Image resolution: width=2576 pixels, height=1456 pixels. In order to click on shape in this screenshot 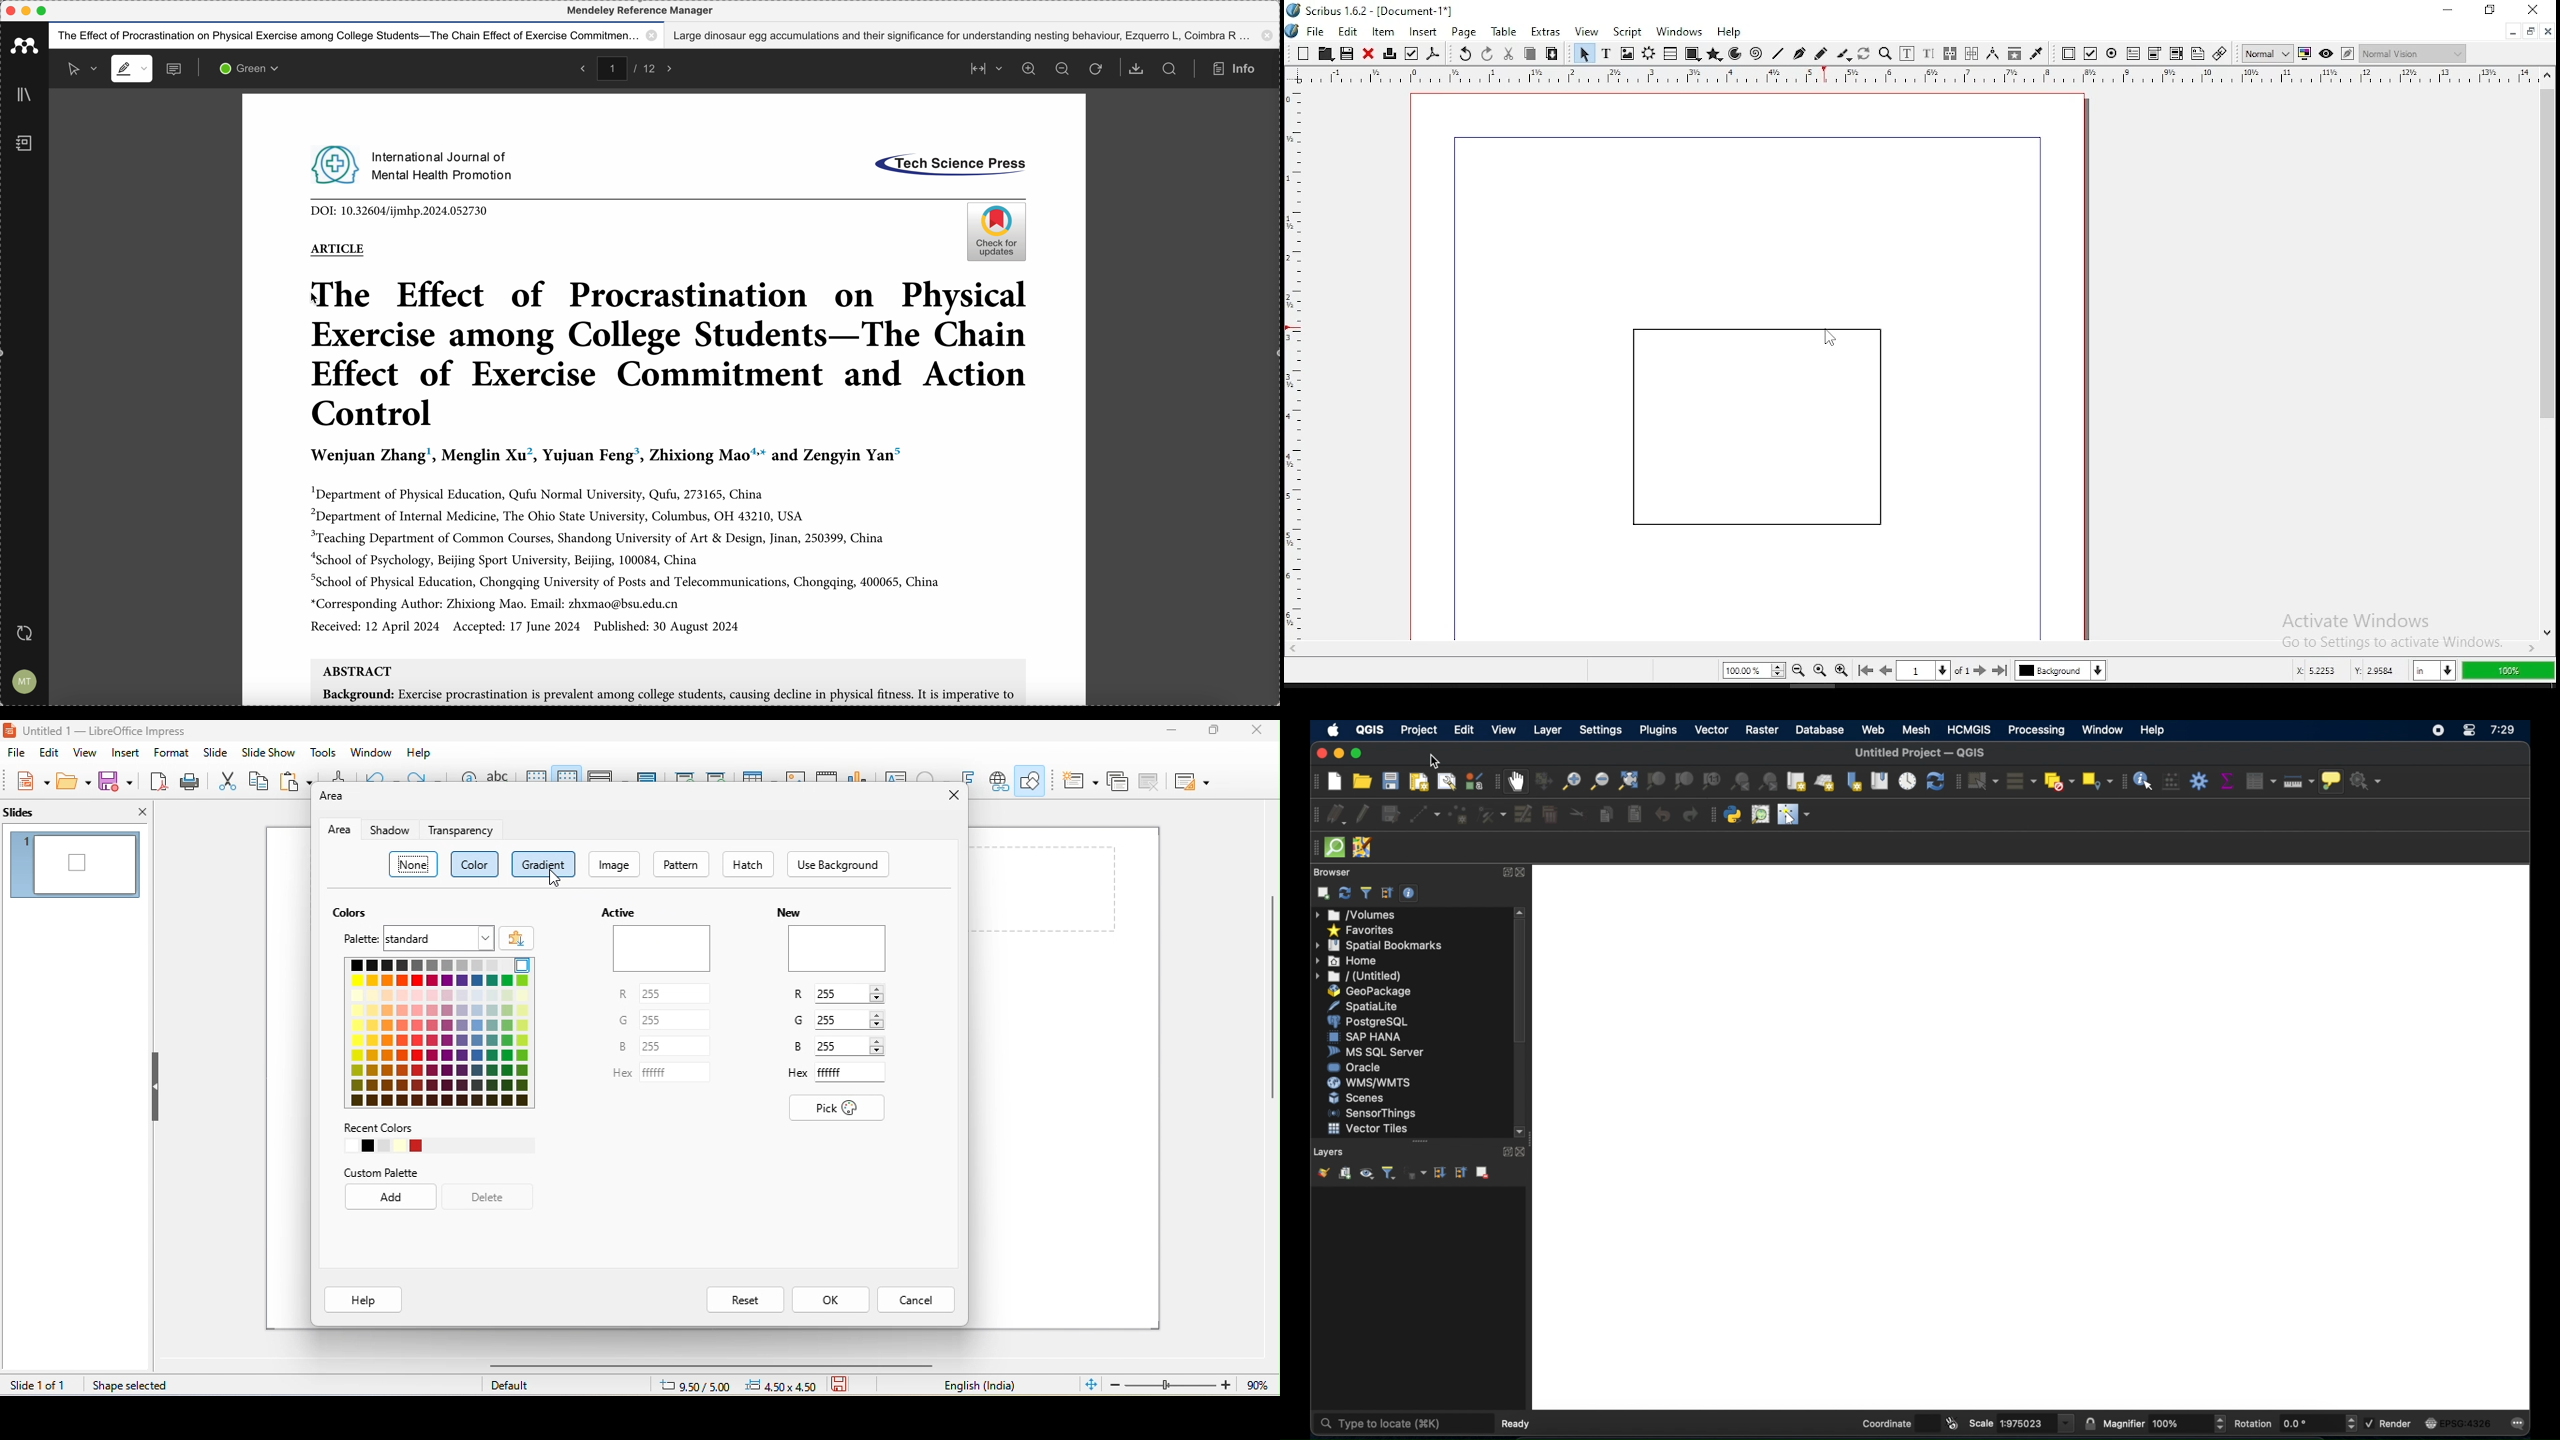, I will do `click(1756, 426)`.